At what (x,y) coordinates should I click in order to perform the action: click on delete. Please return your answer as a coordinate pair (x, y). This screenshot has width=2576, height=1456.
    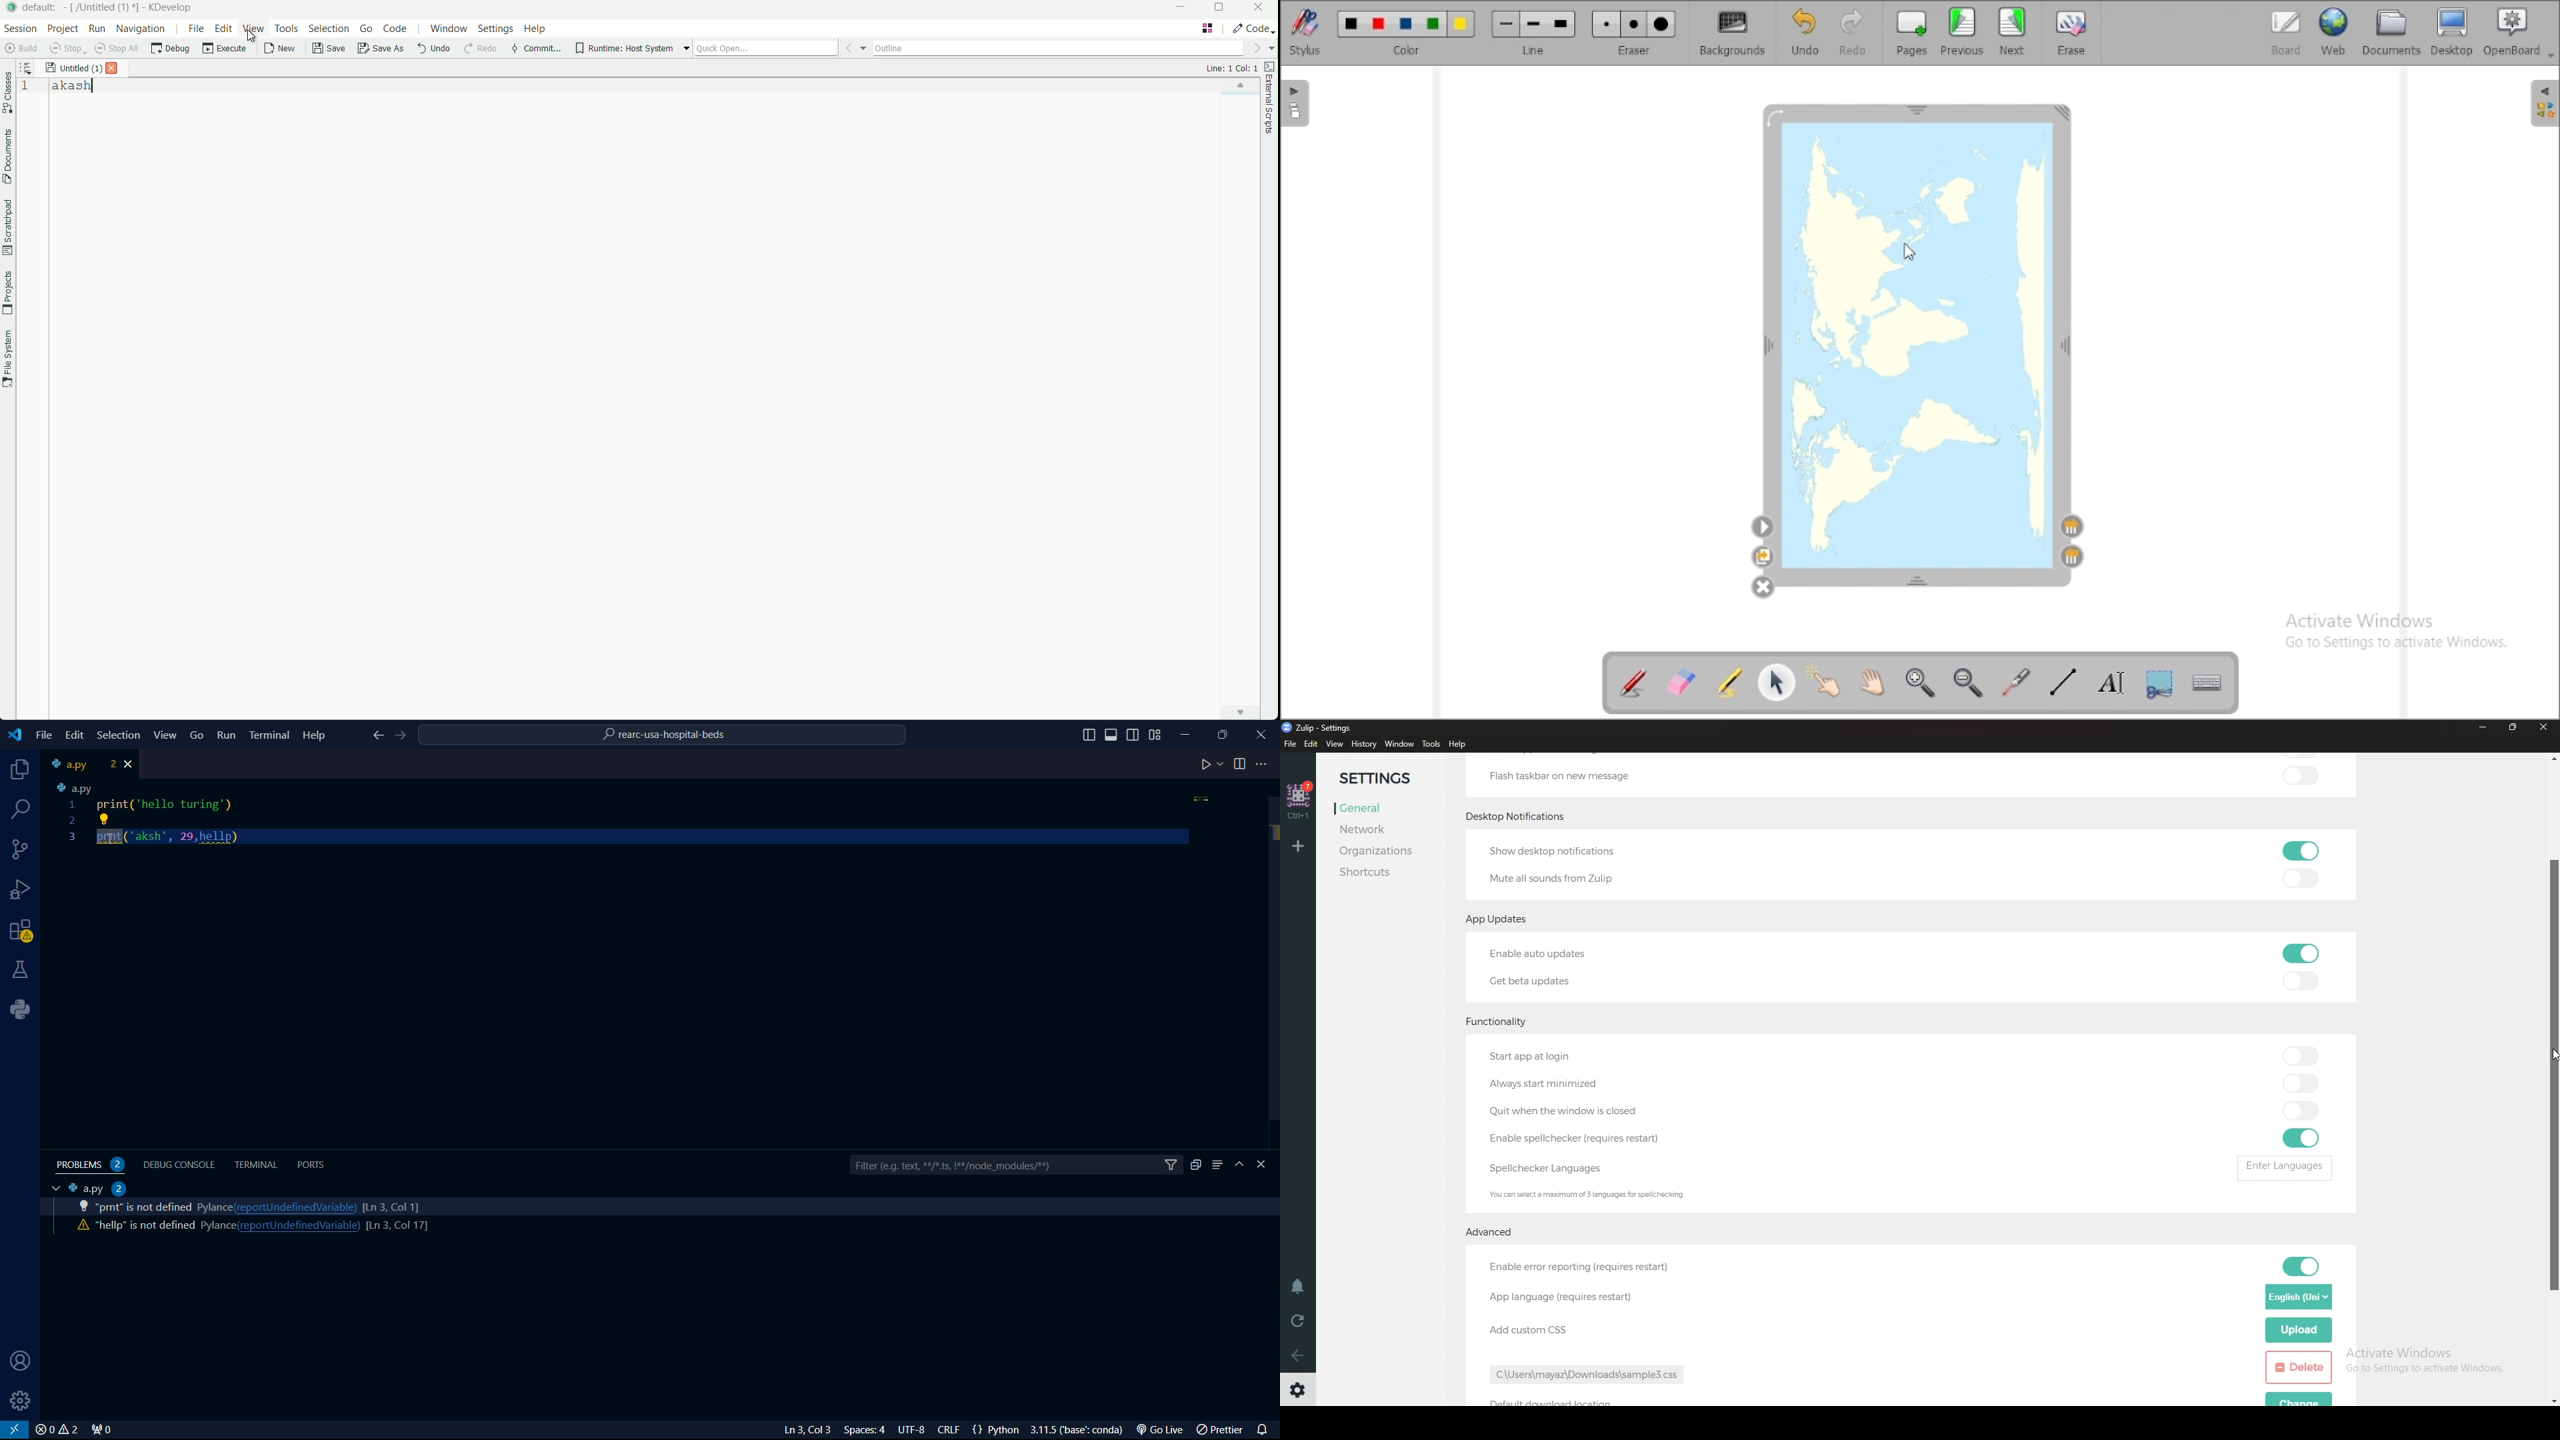
    Looking at the image, I should click on (1762, 587).